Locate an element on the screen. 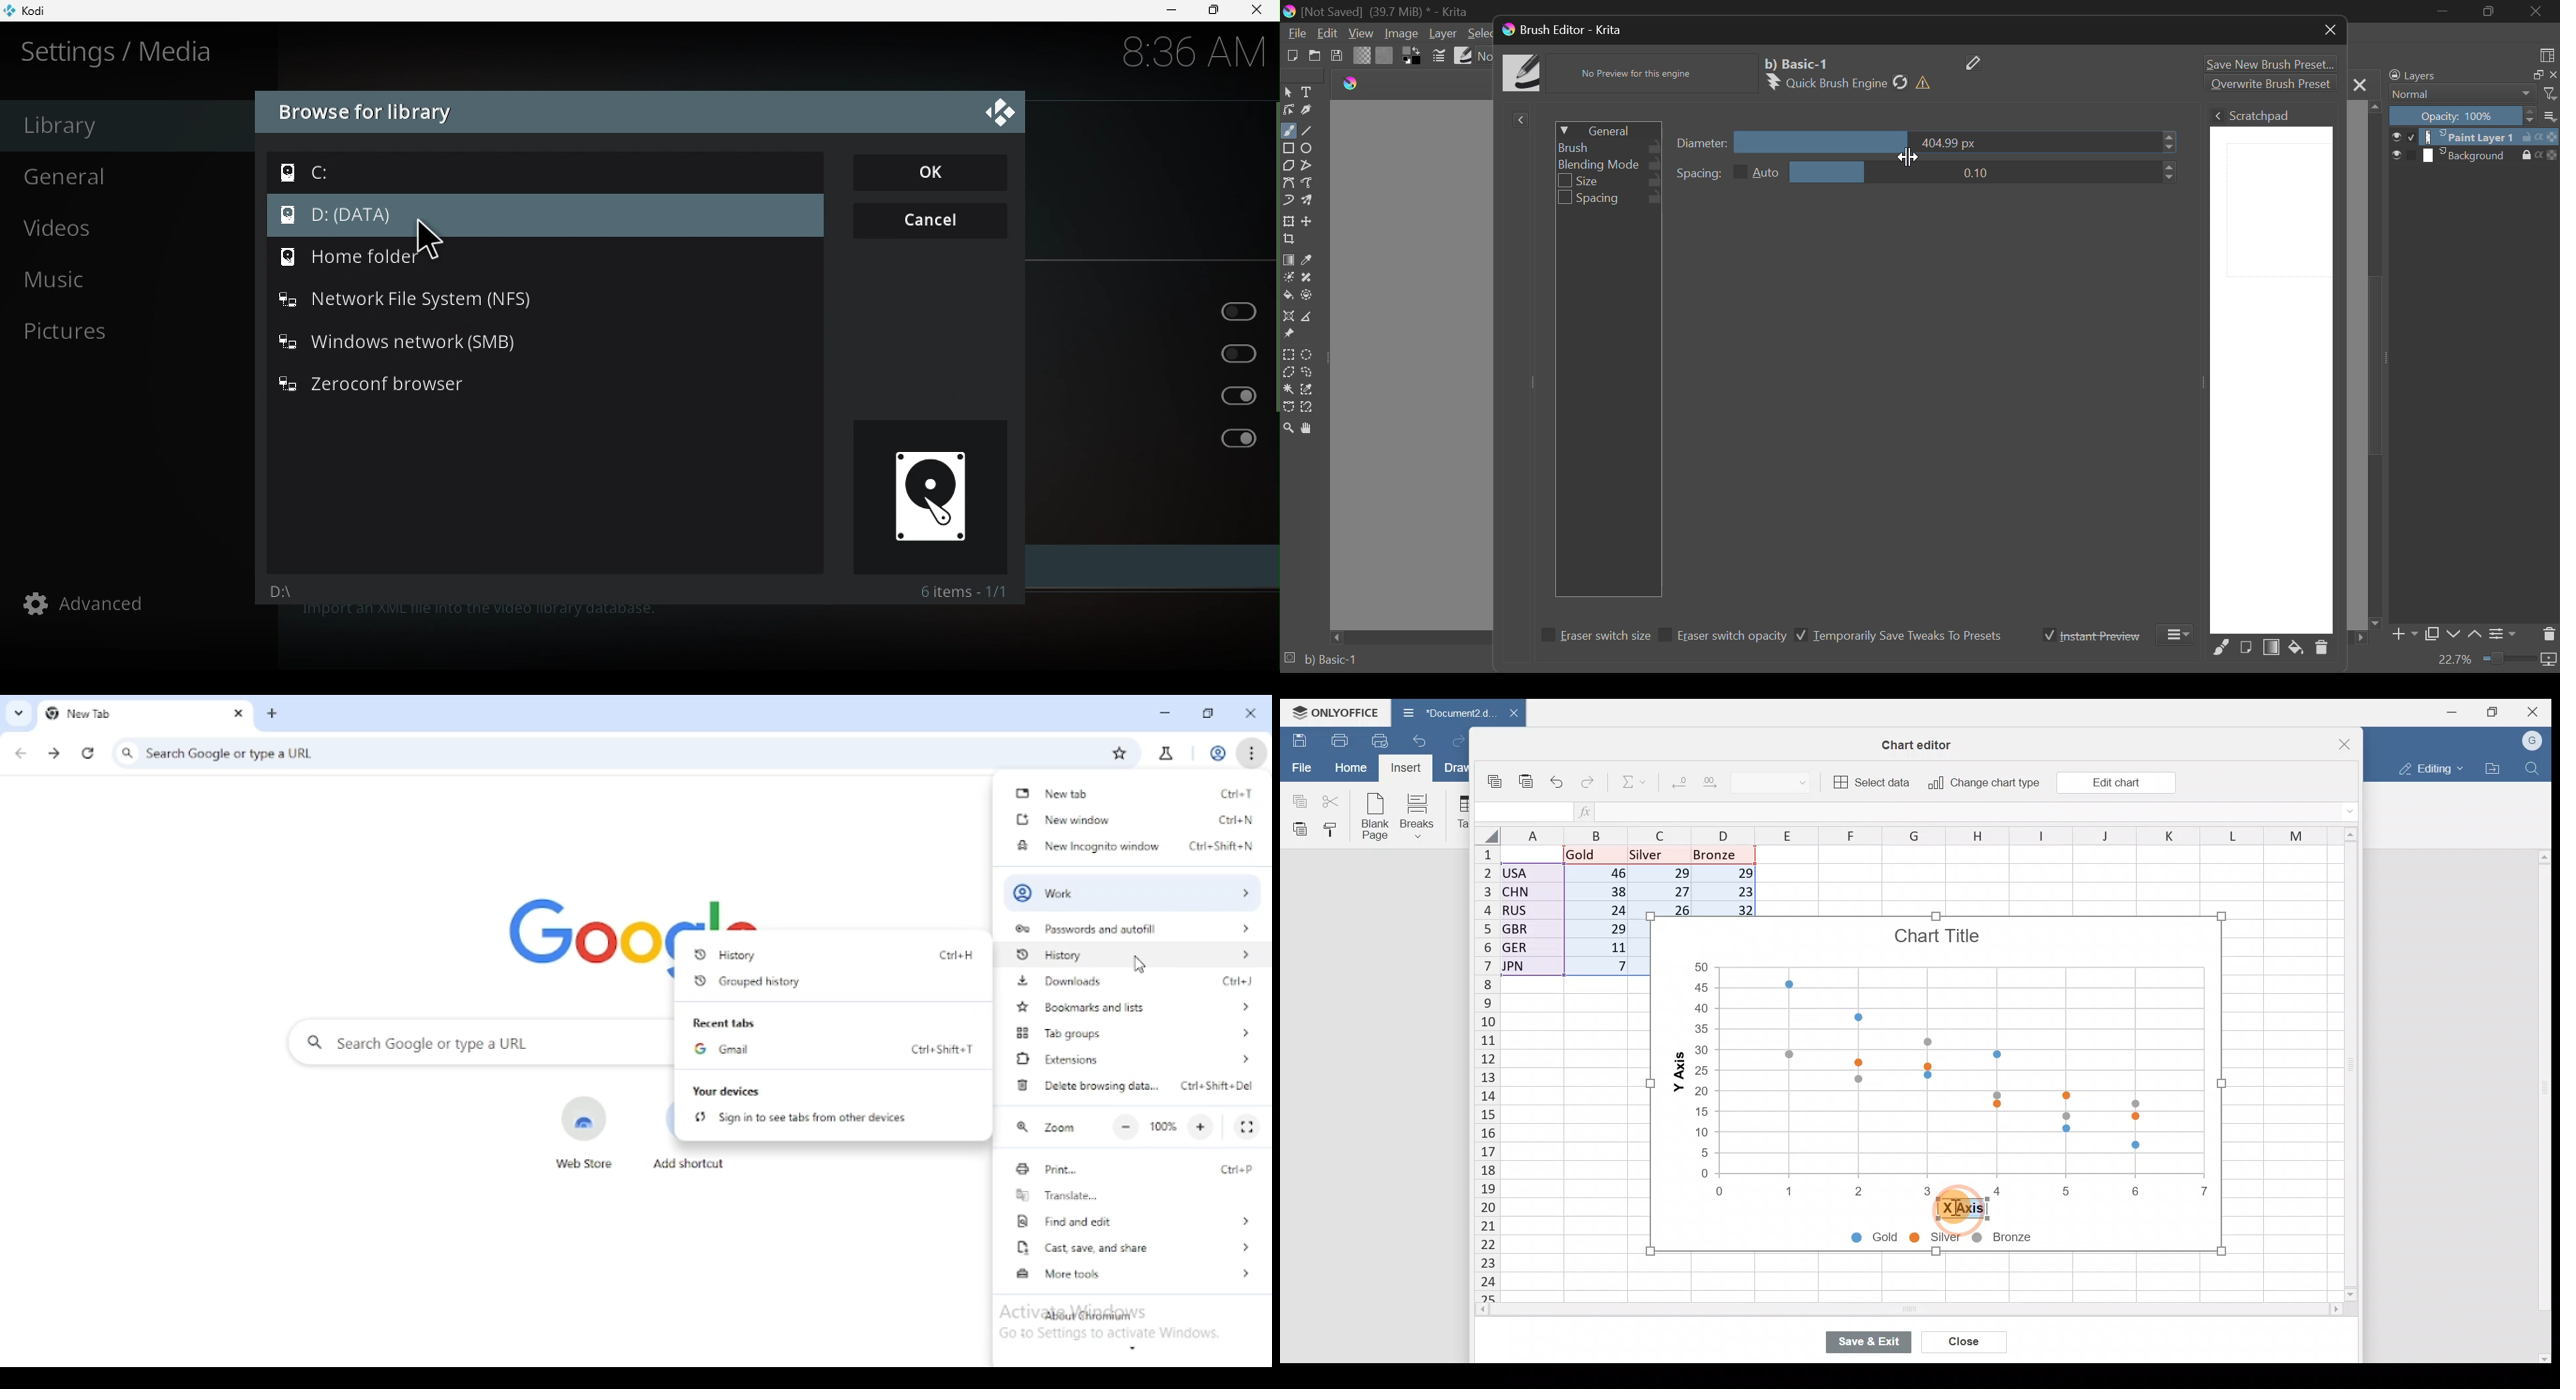  Formula bar is located at coordinates (1971, 813).